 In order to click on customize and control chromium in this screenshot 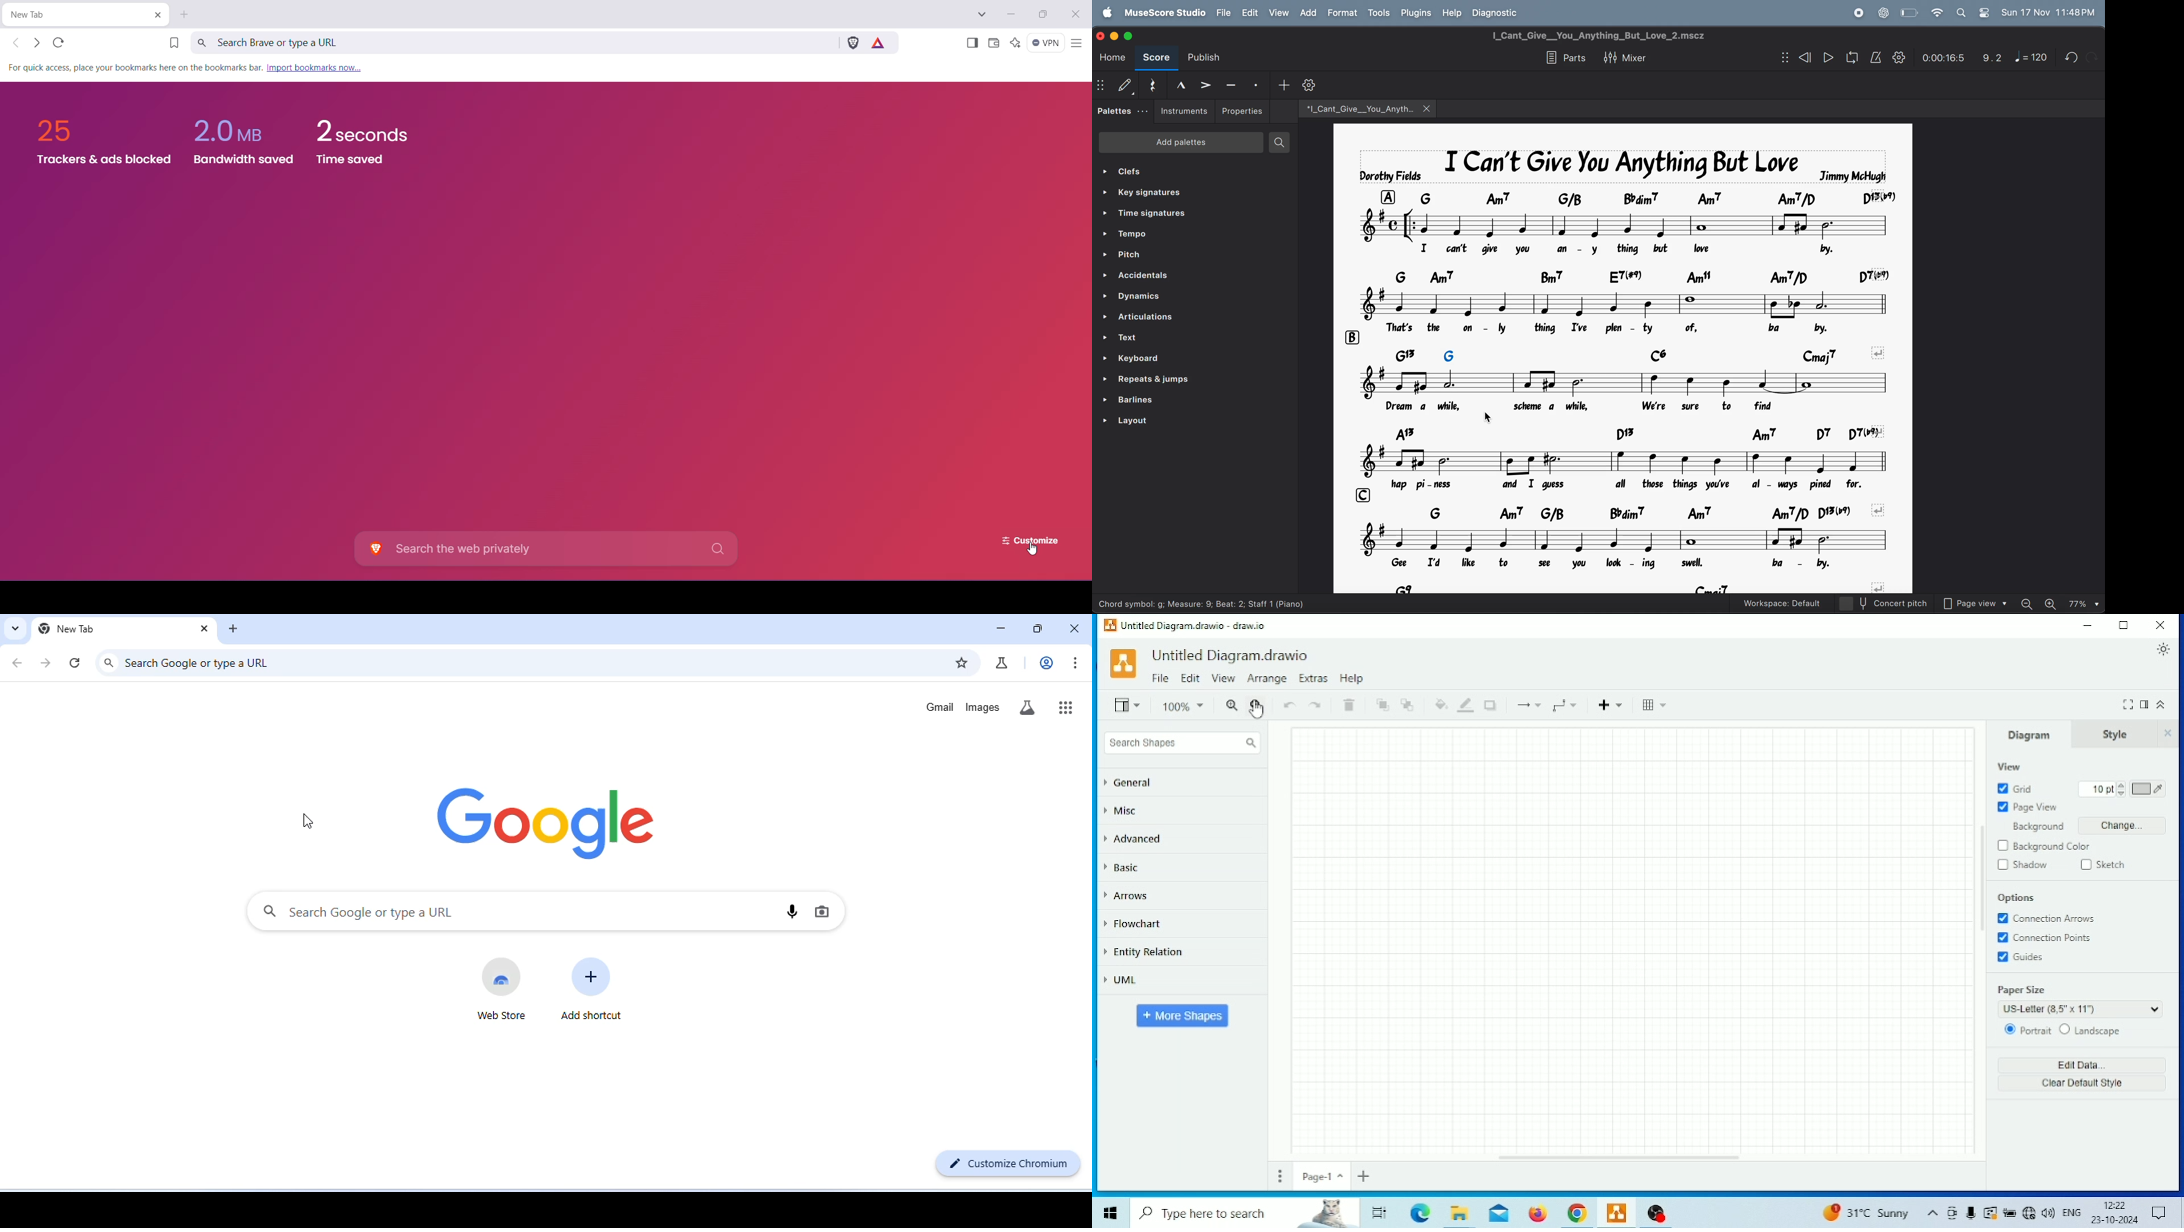, I will do `click(1077, 663)`.